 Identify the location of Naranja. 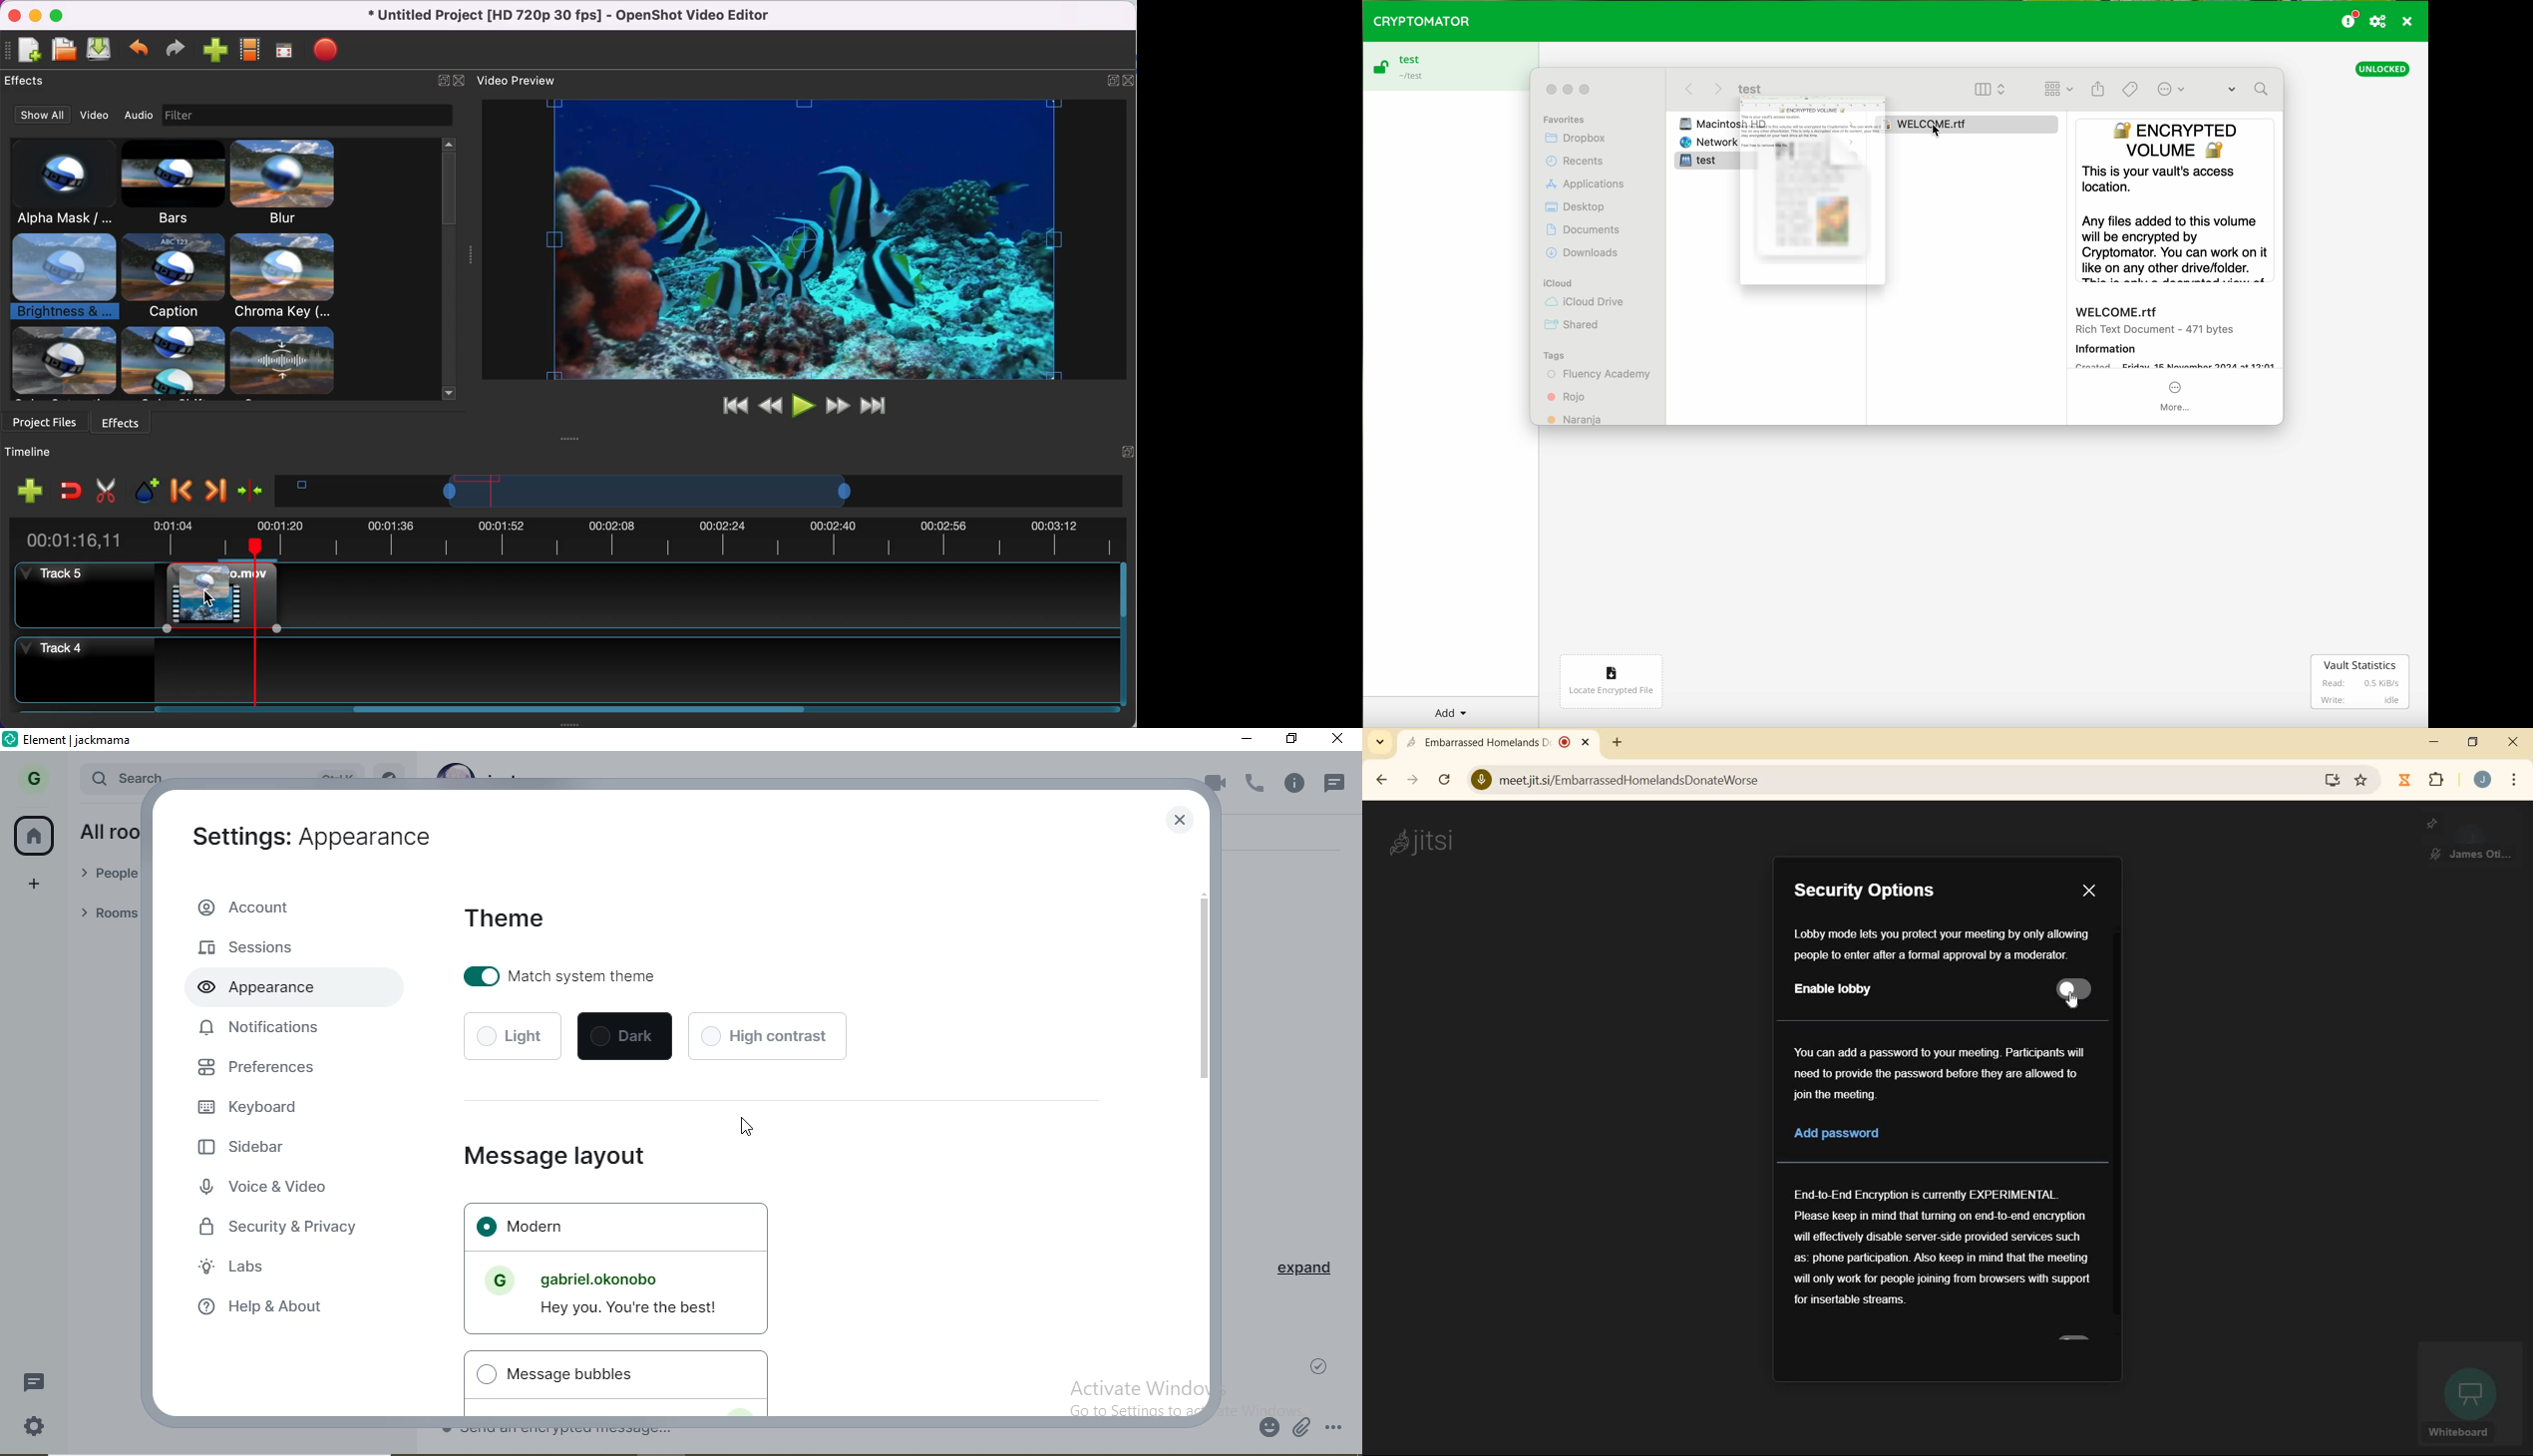
(1576, 417).